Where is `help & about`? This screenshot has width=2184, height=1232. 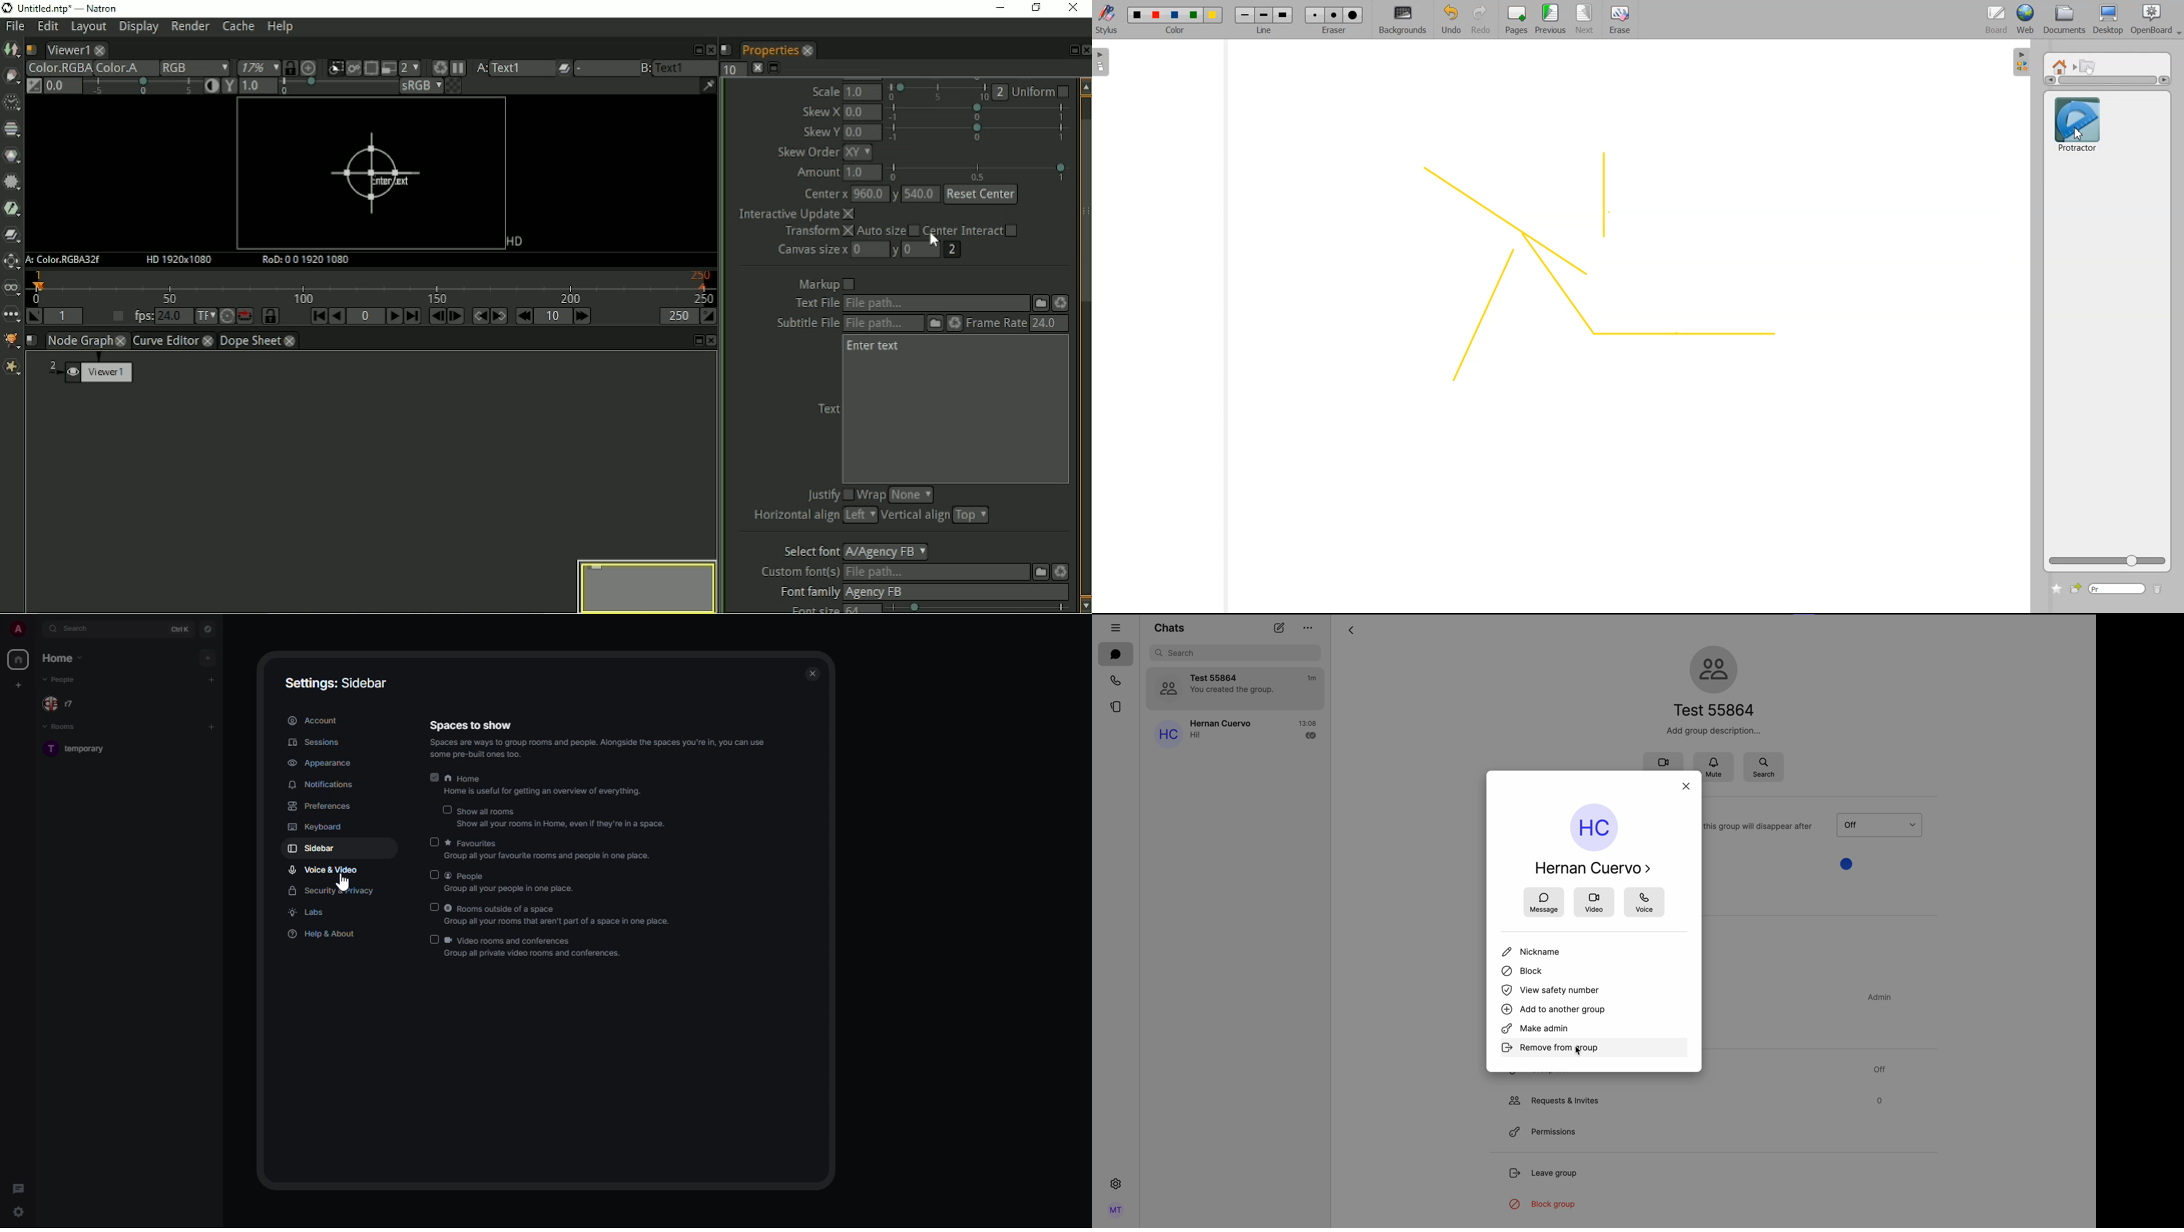
help & about is located at coordinates (323, 935).